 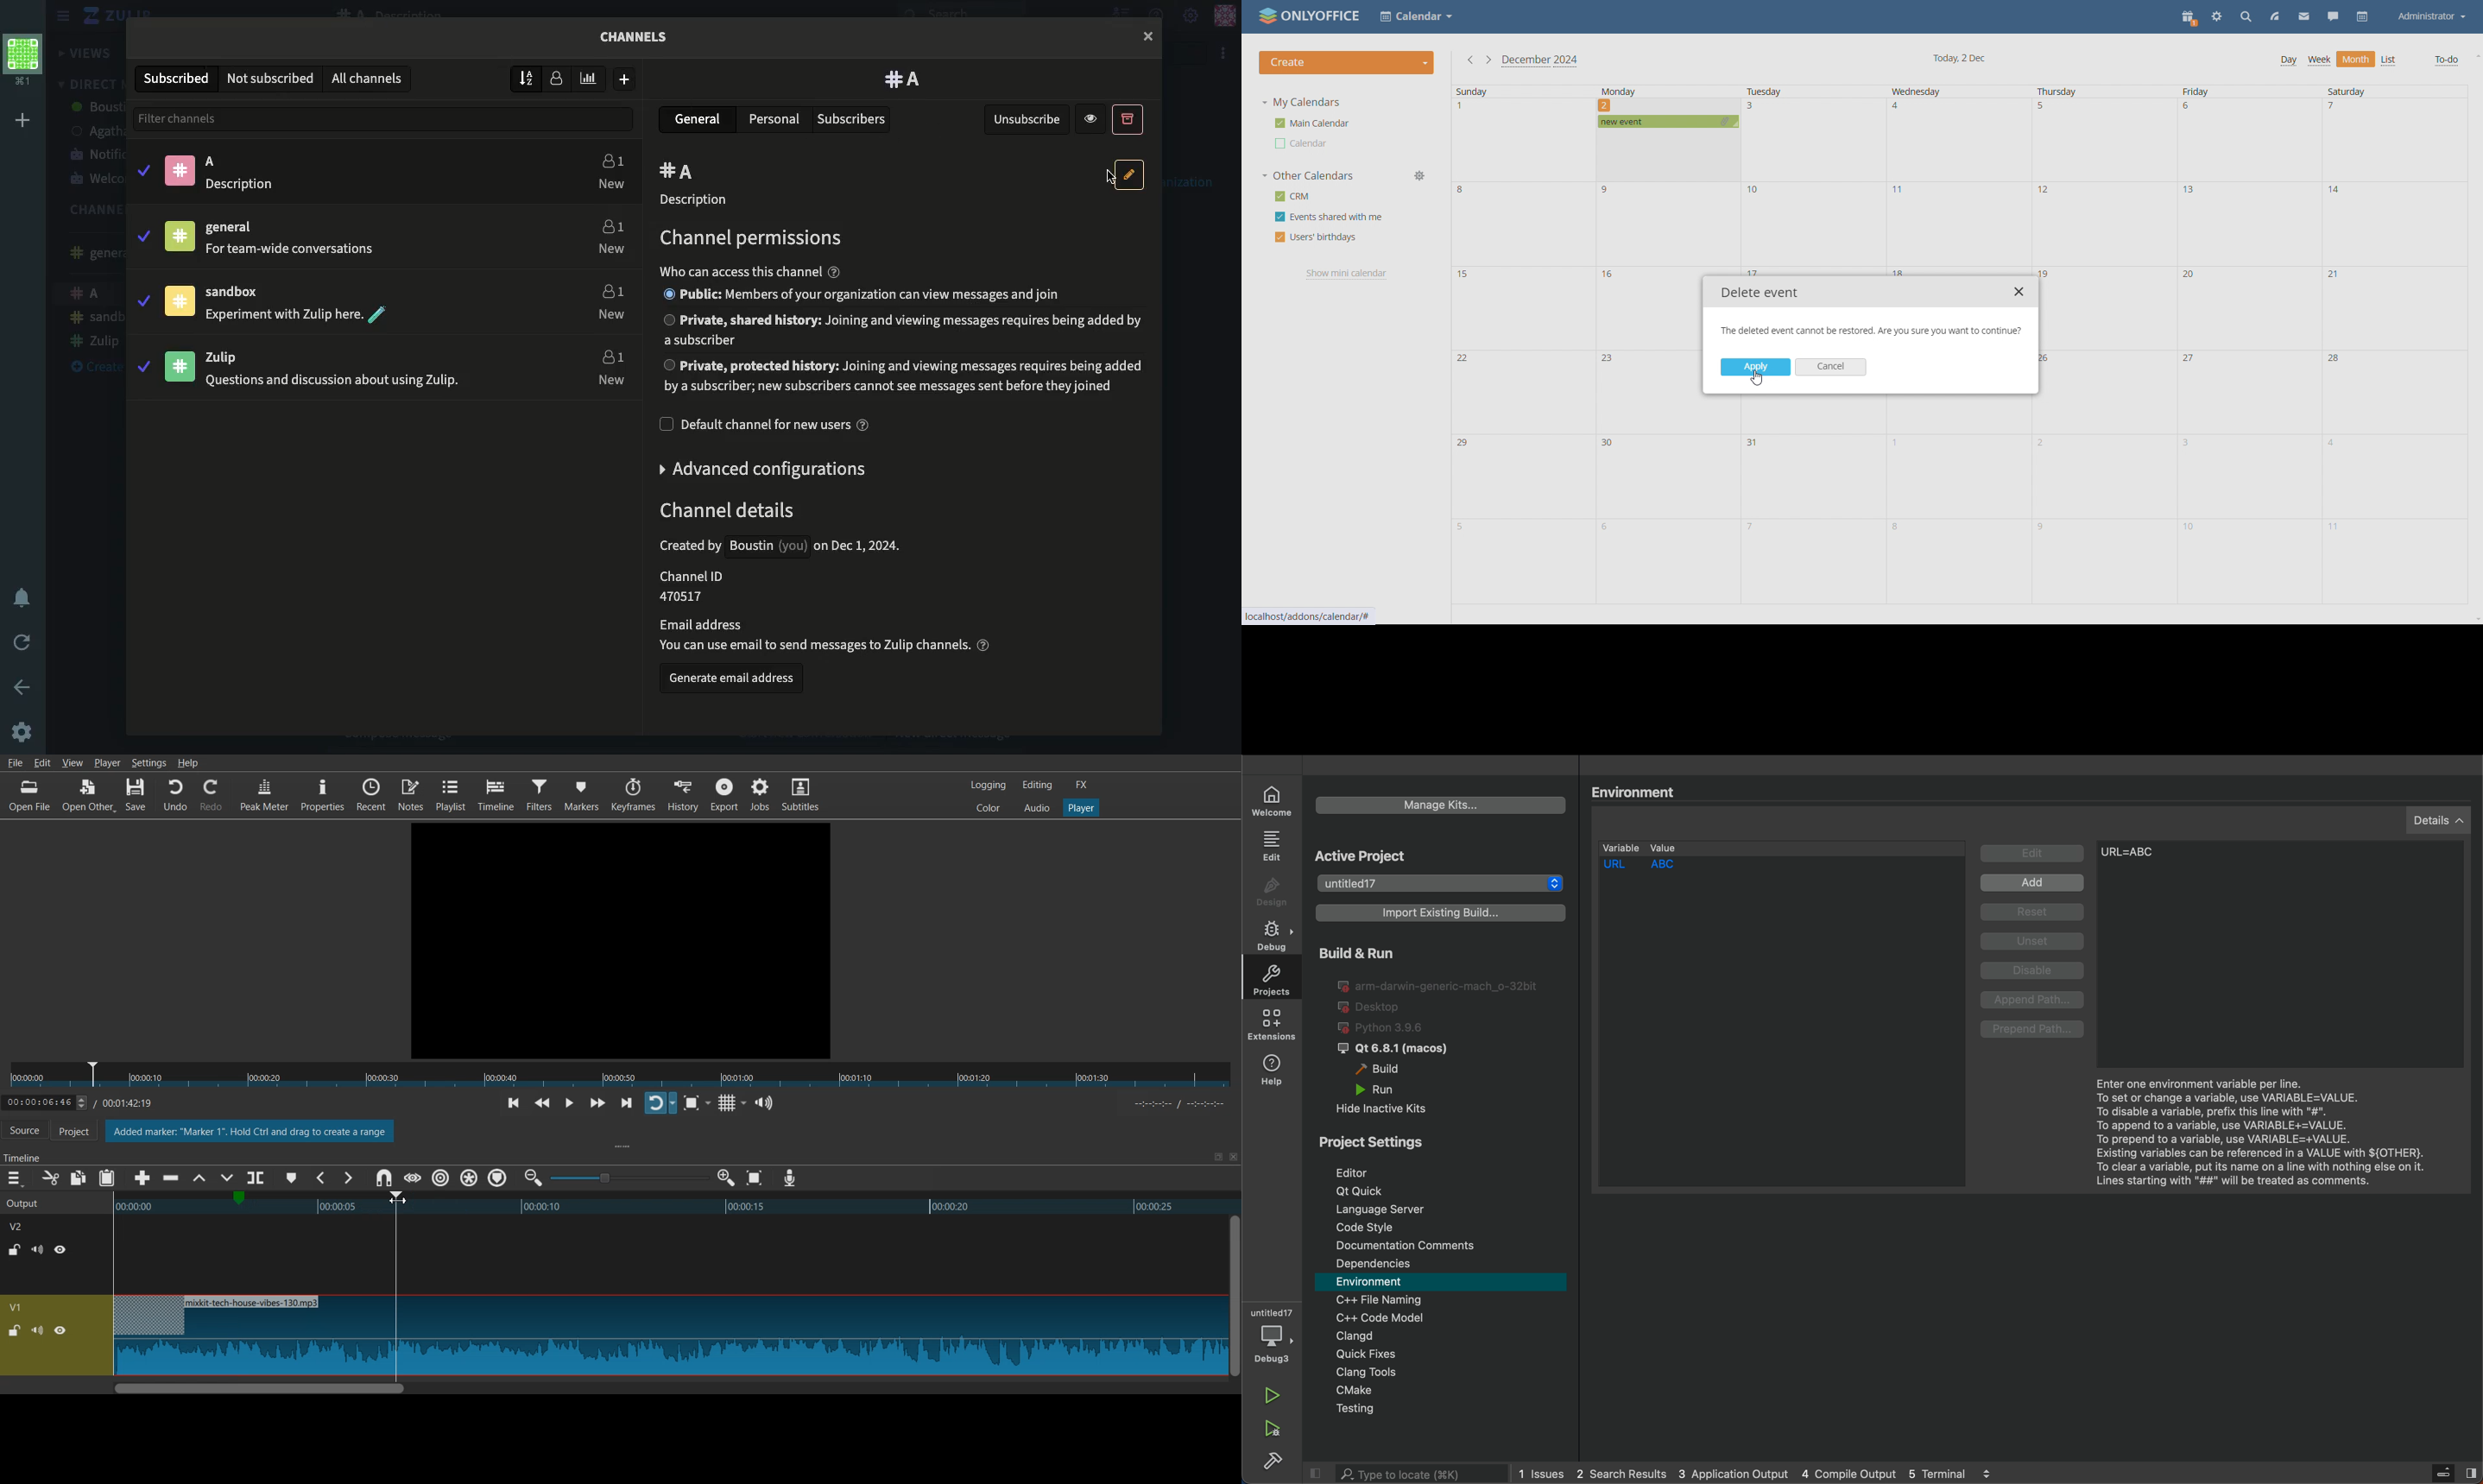 I want to click on cmake, so click(x=1449, y=1391).